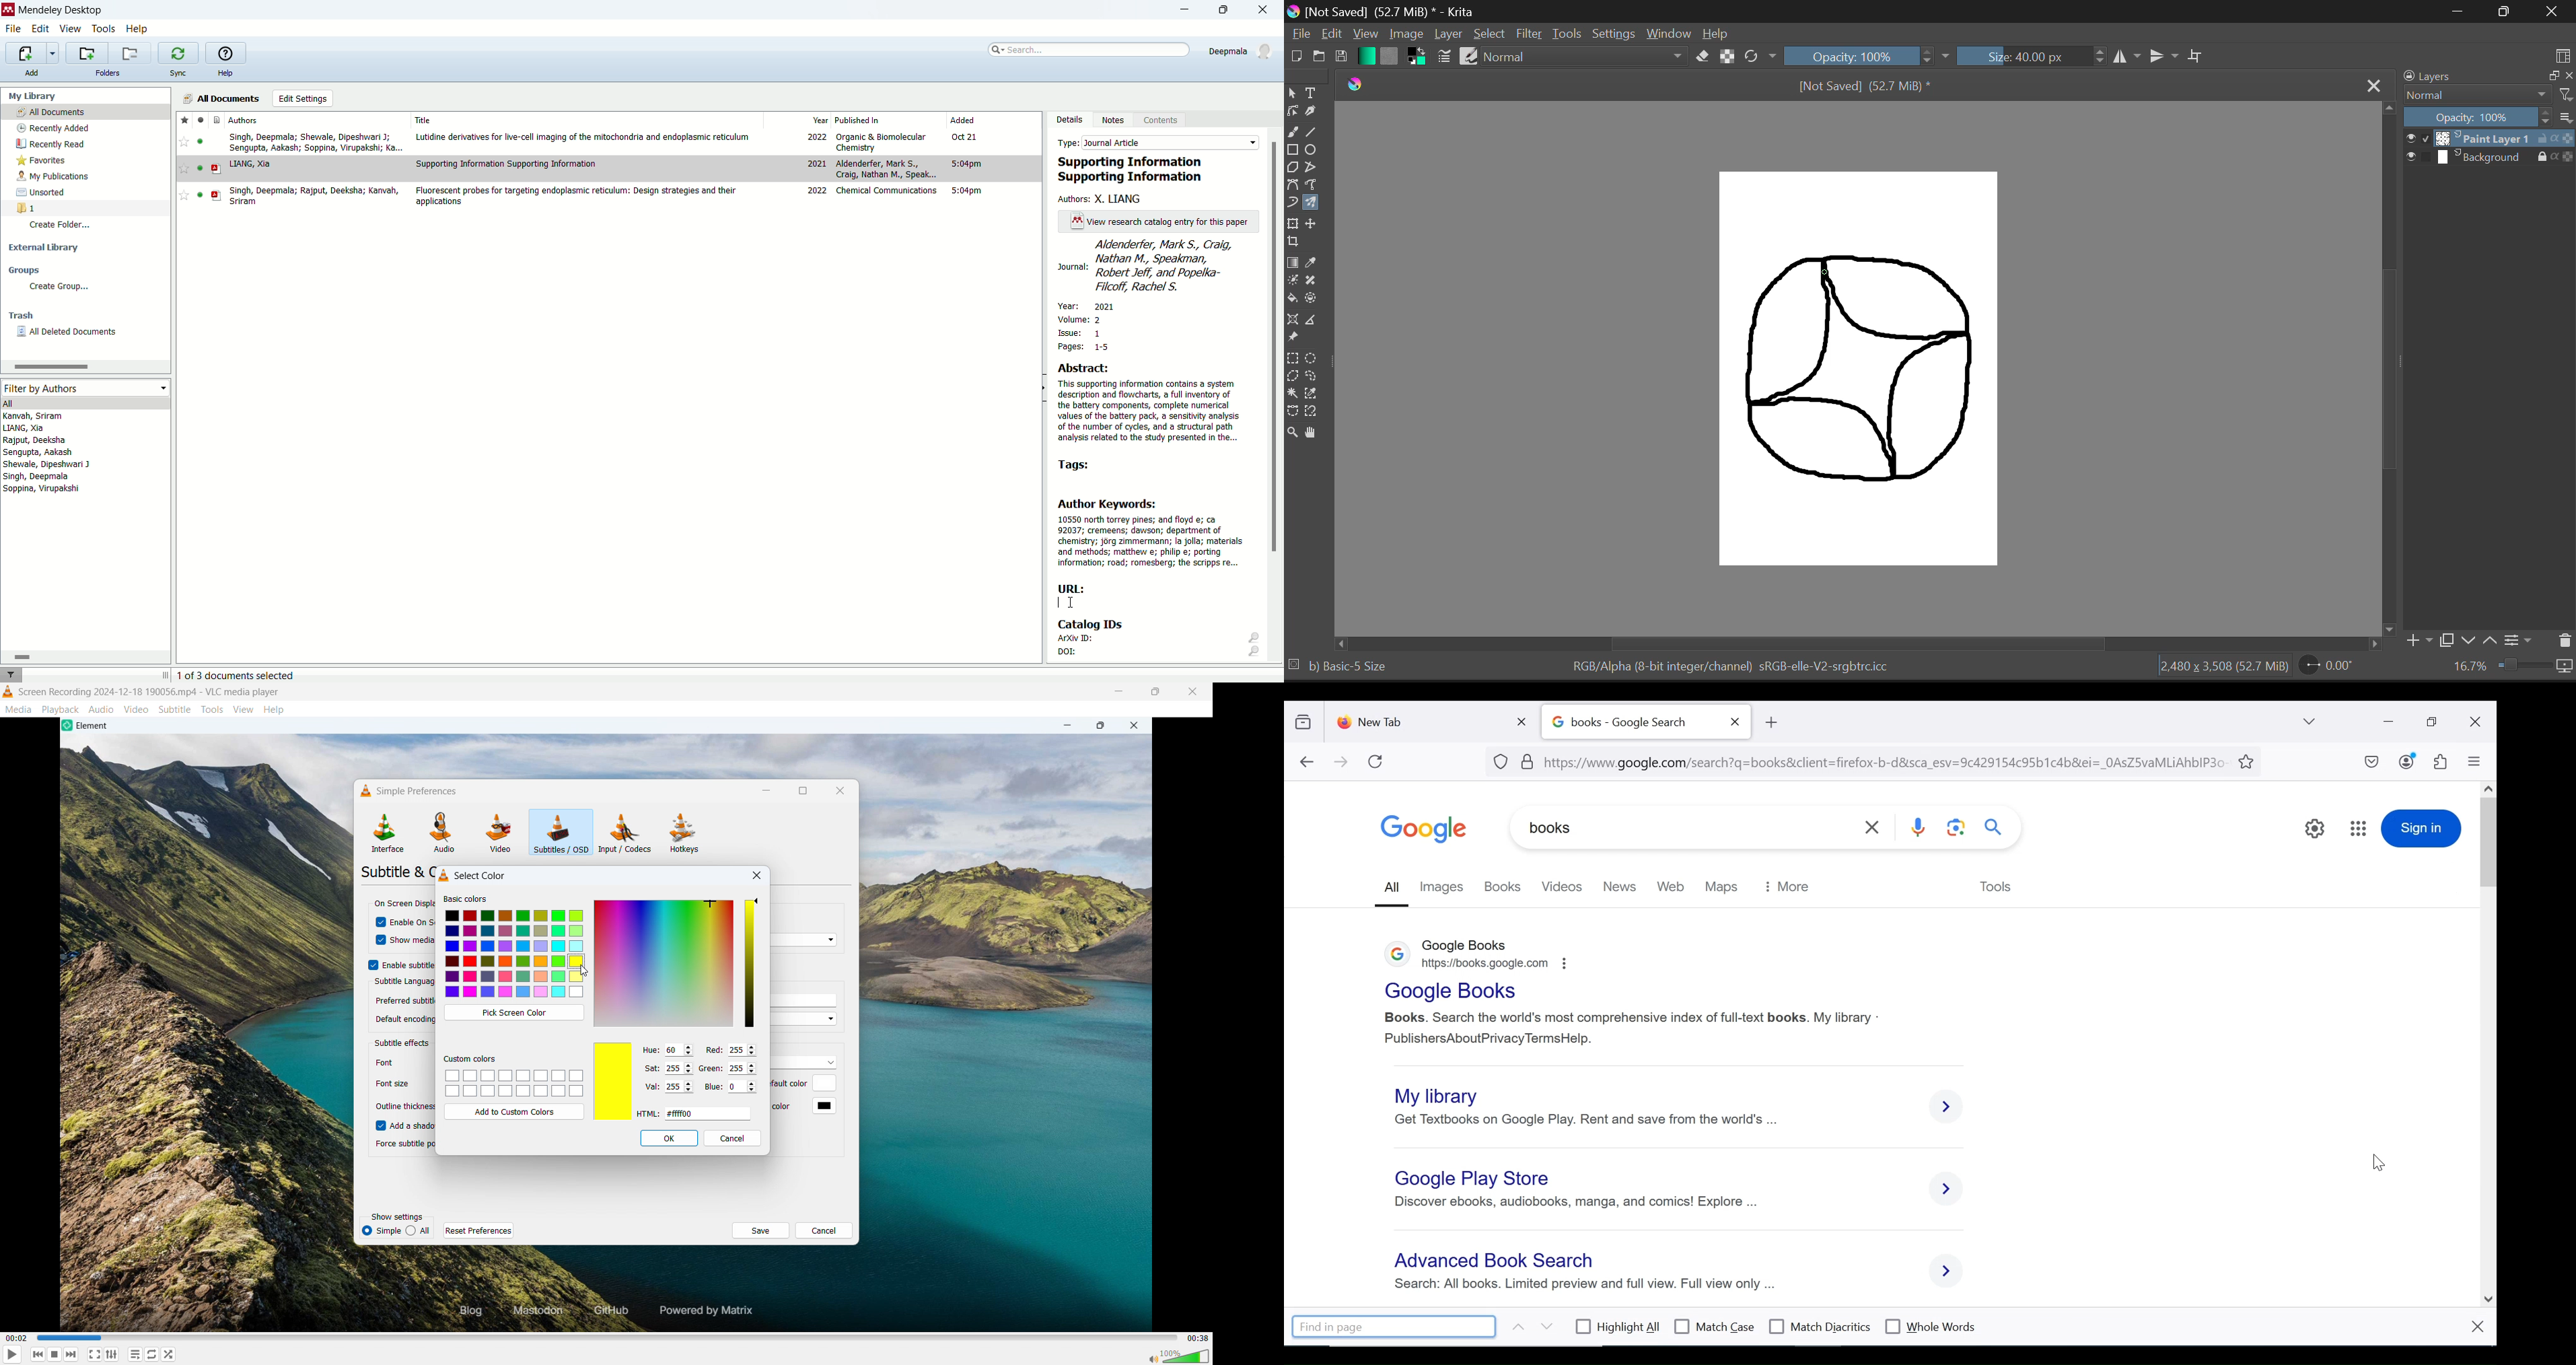  I want to click on volume: 2, so click(1082, 317).